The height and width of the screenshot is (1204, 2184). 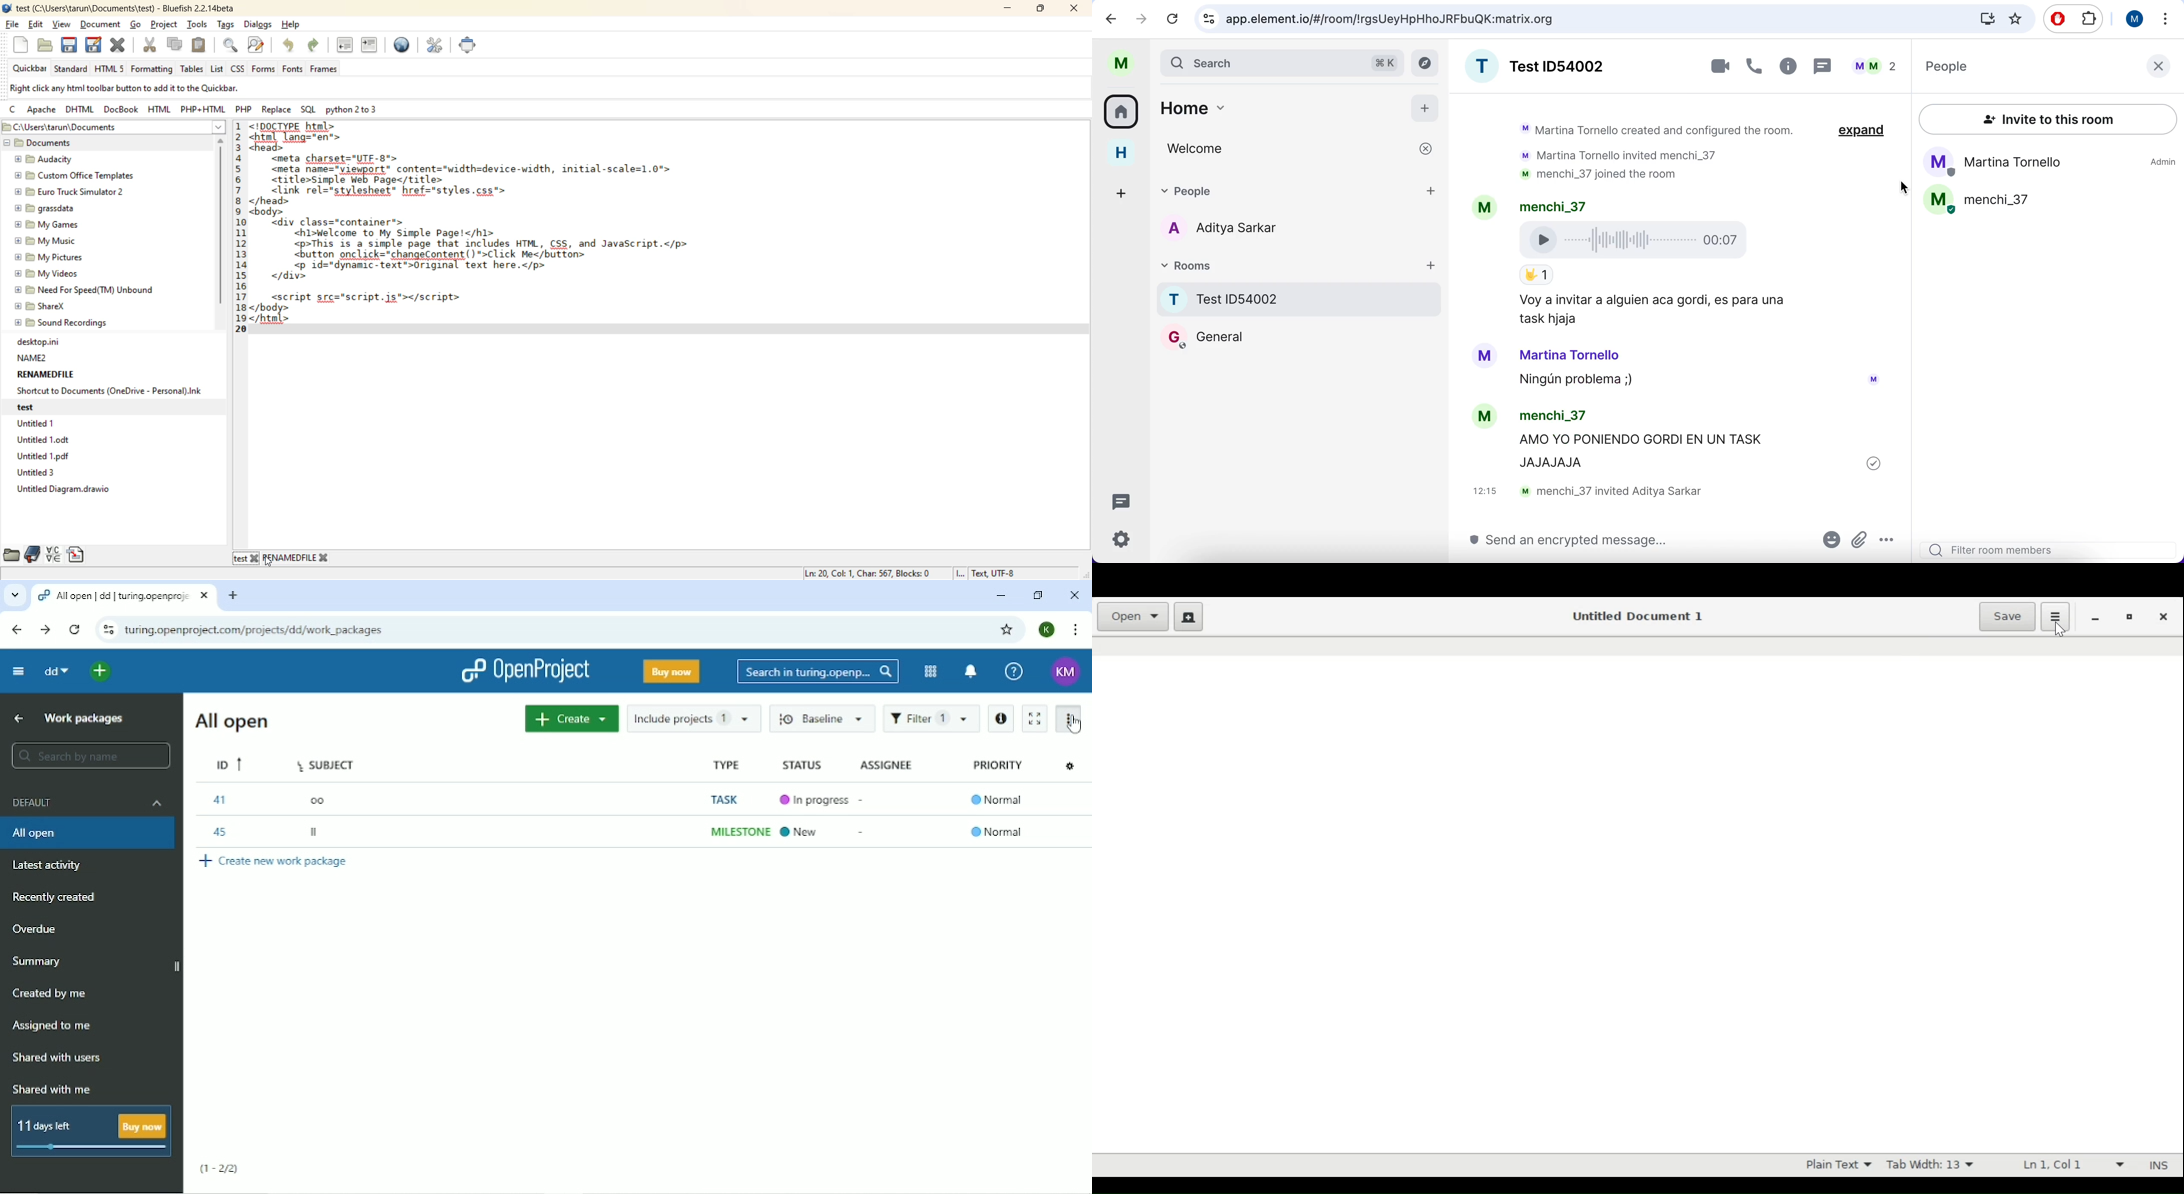 I want to click on add, so click(x=1425, y=107).